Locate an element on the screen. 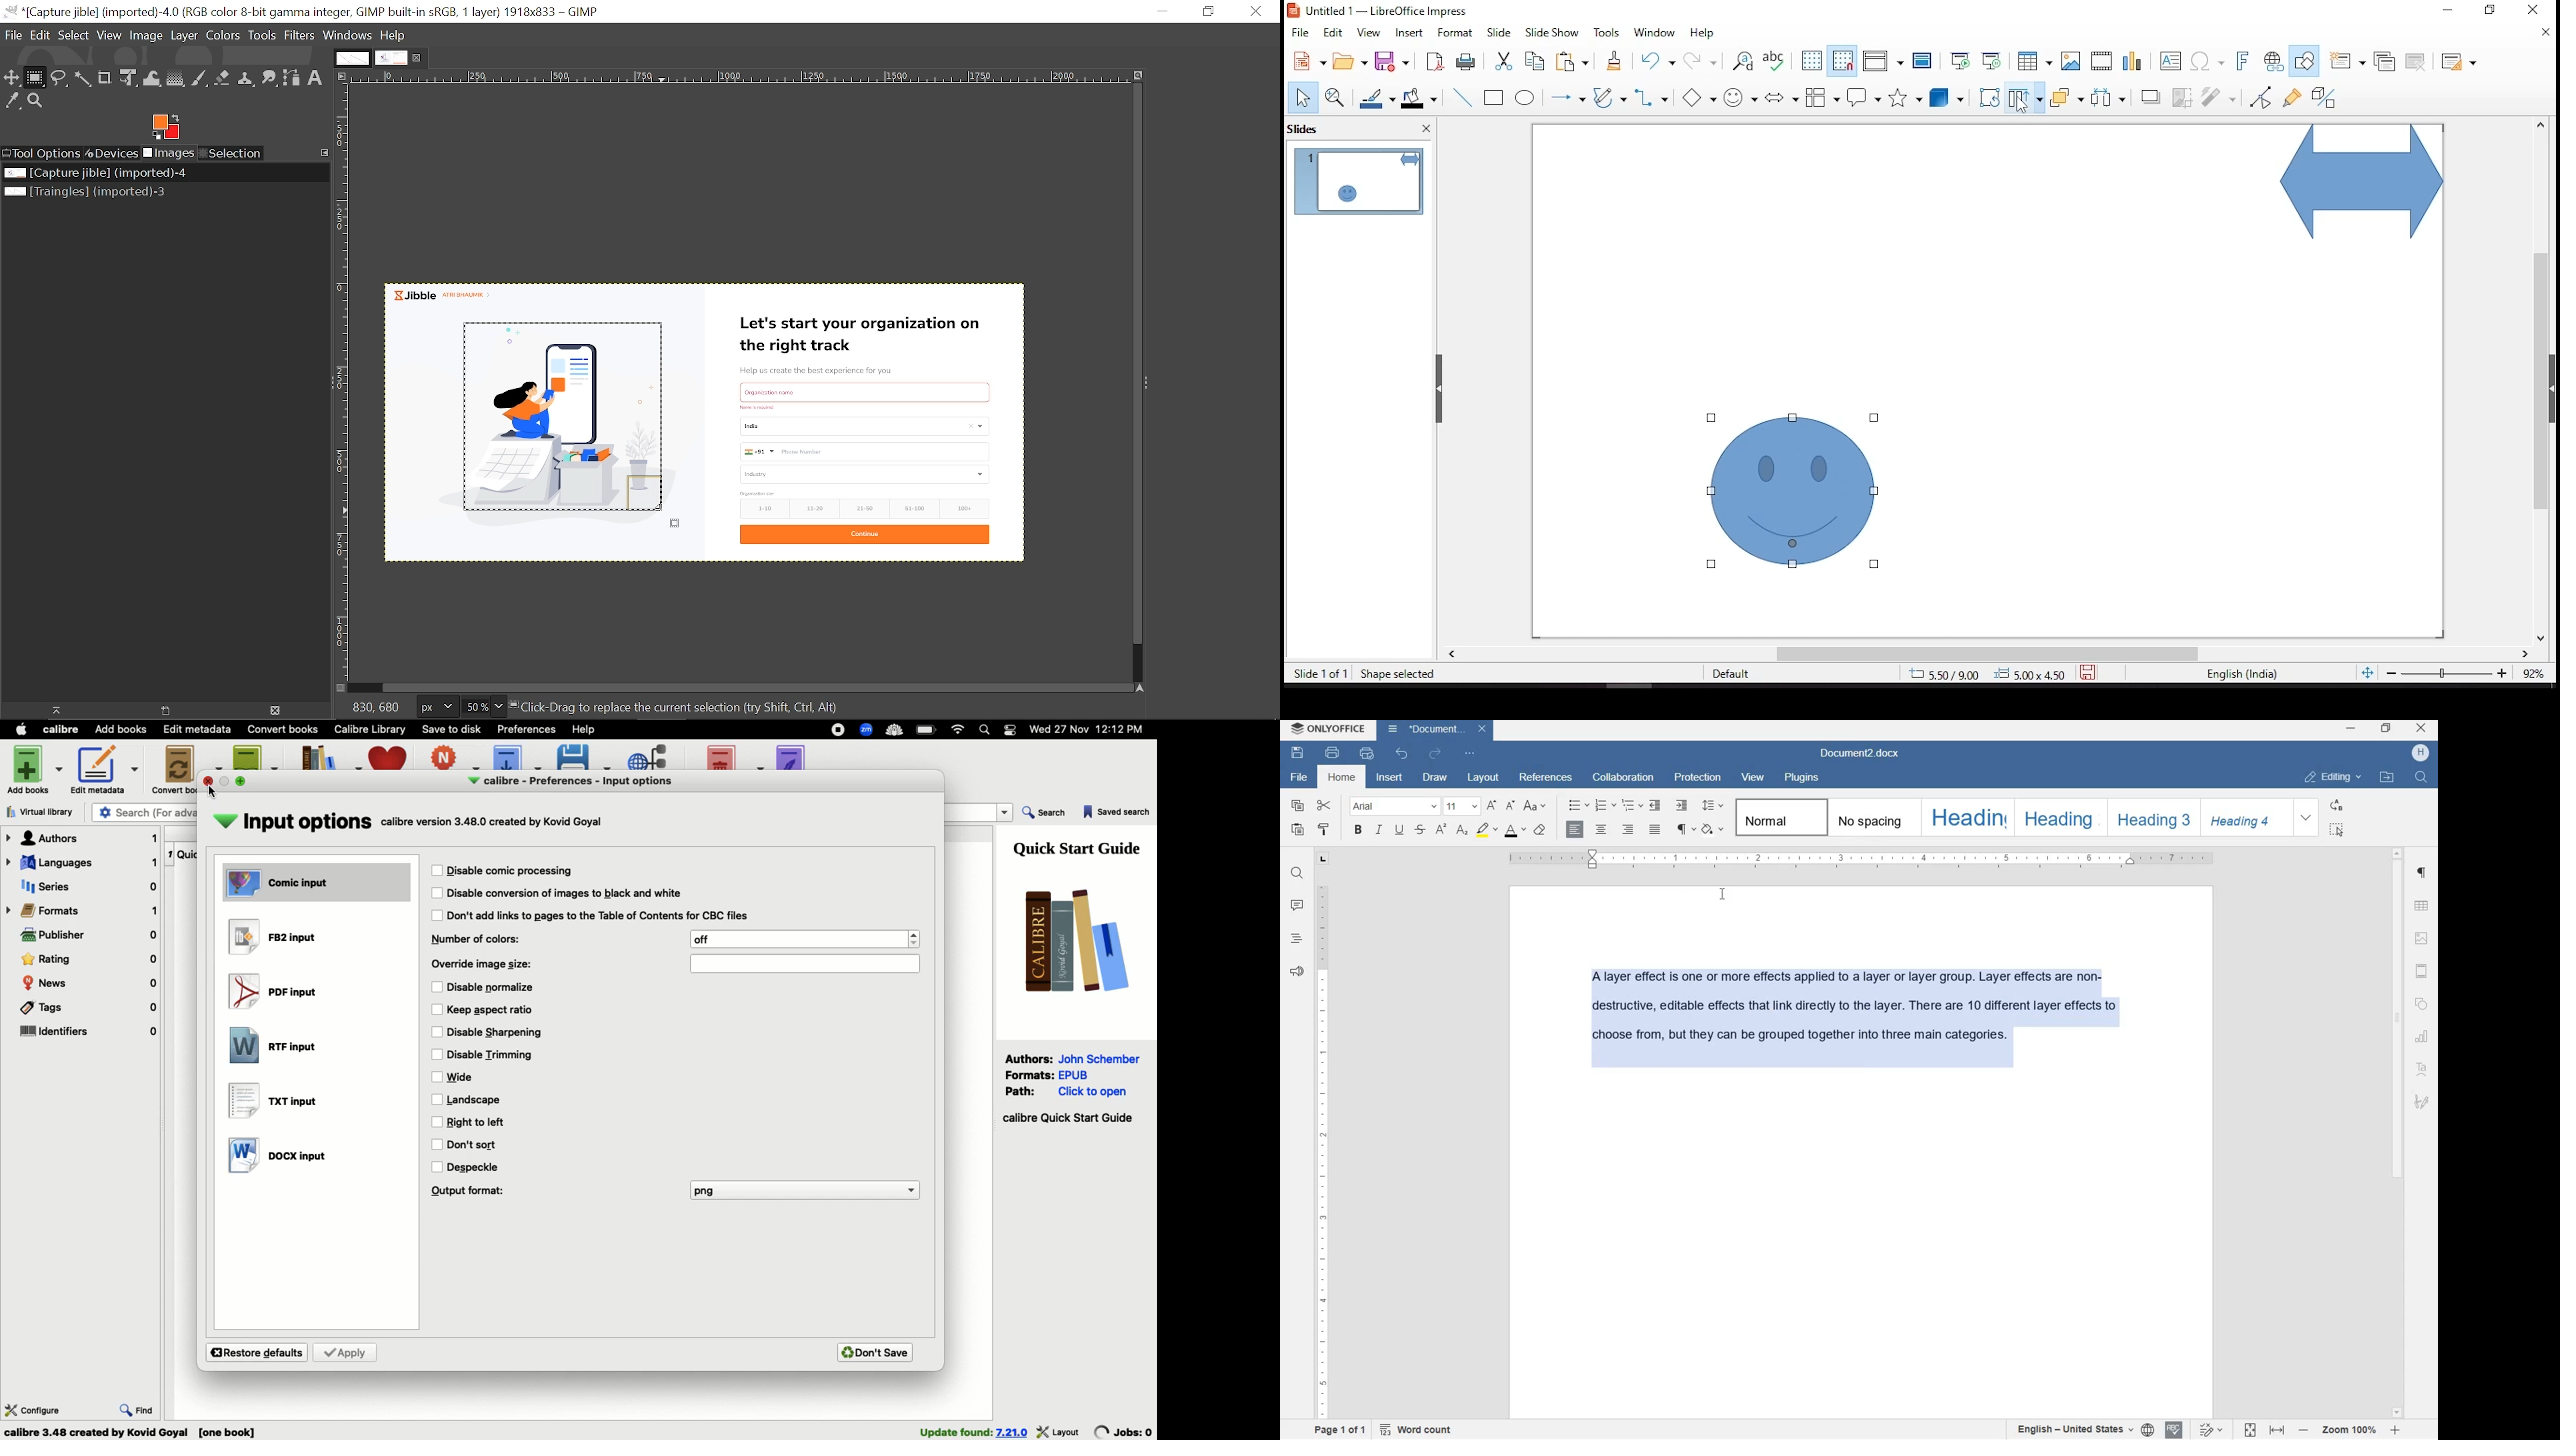 This screenshot has width=2576, height=1456. Date is located at coordinates (1093, 730).